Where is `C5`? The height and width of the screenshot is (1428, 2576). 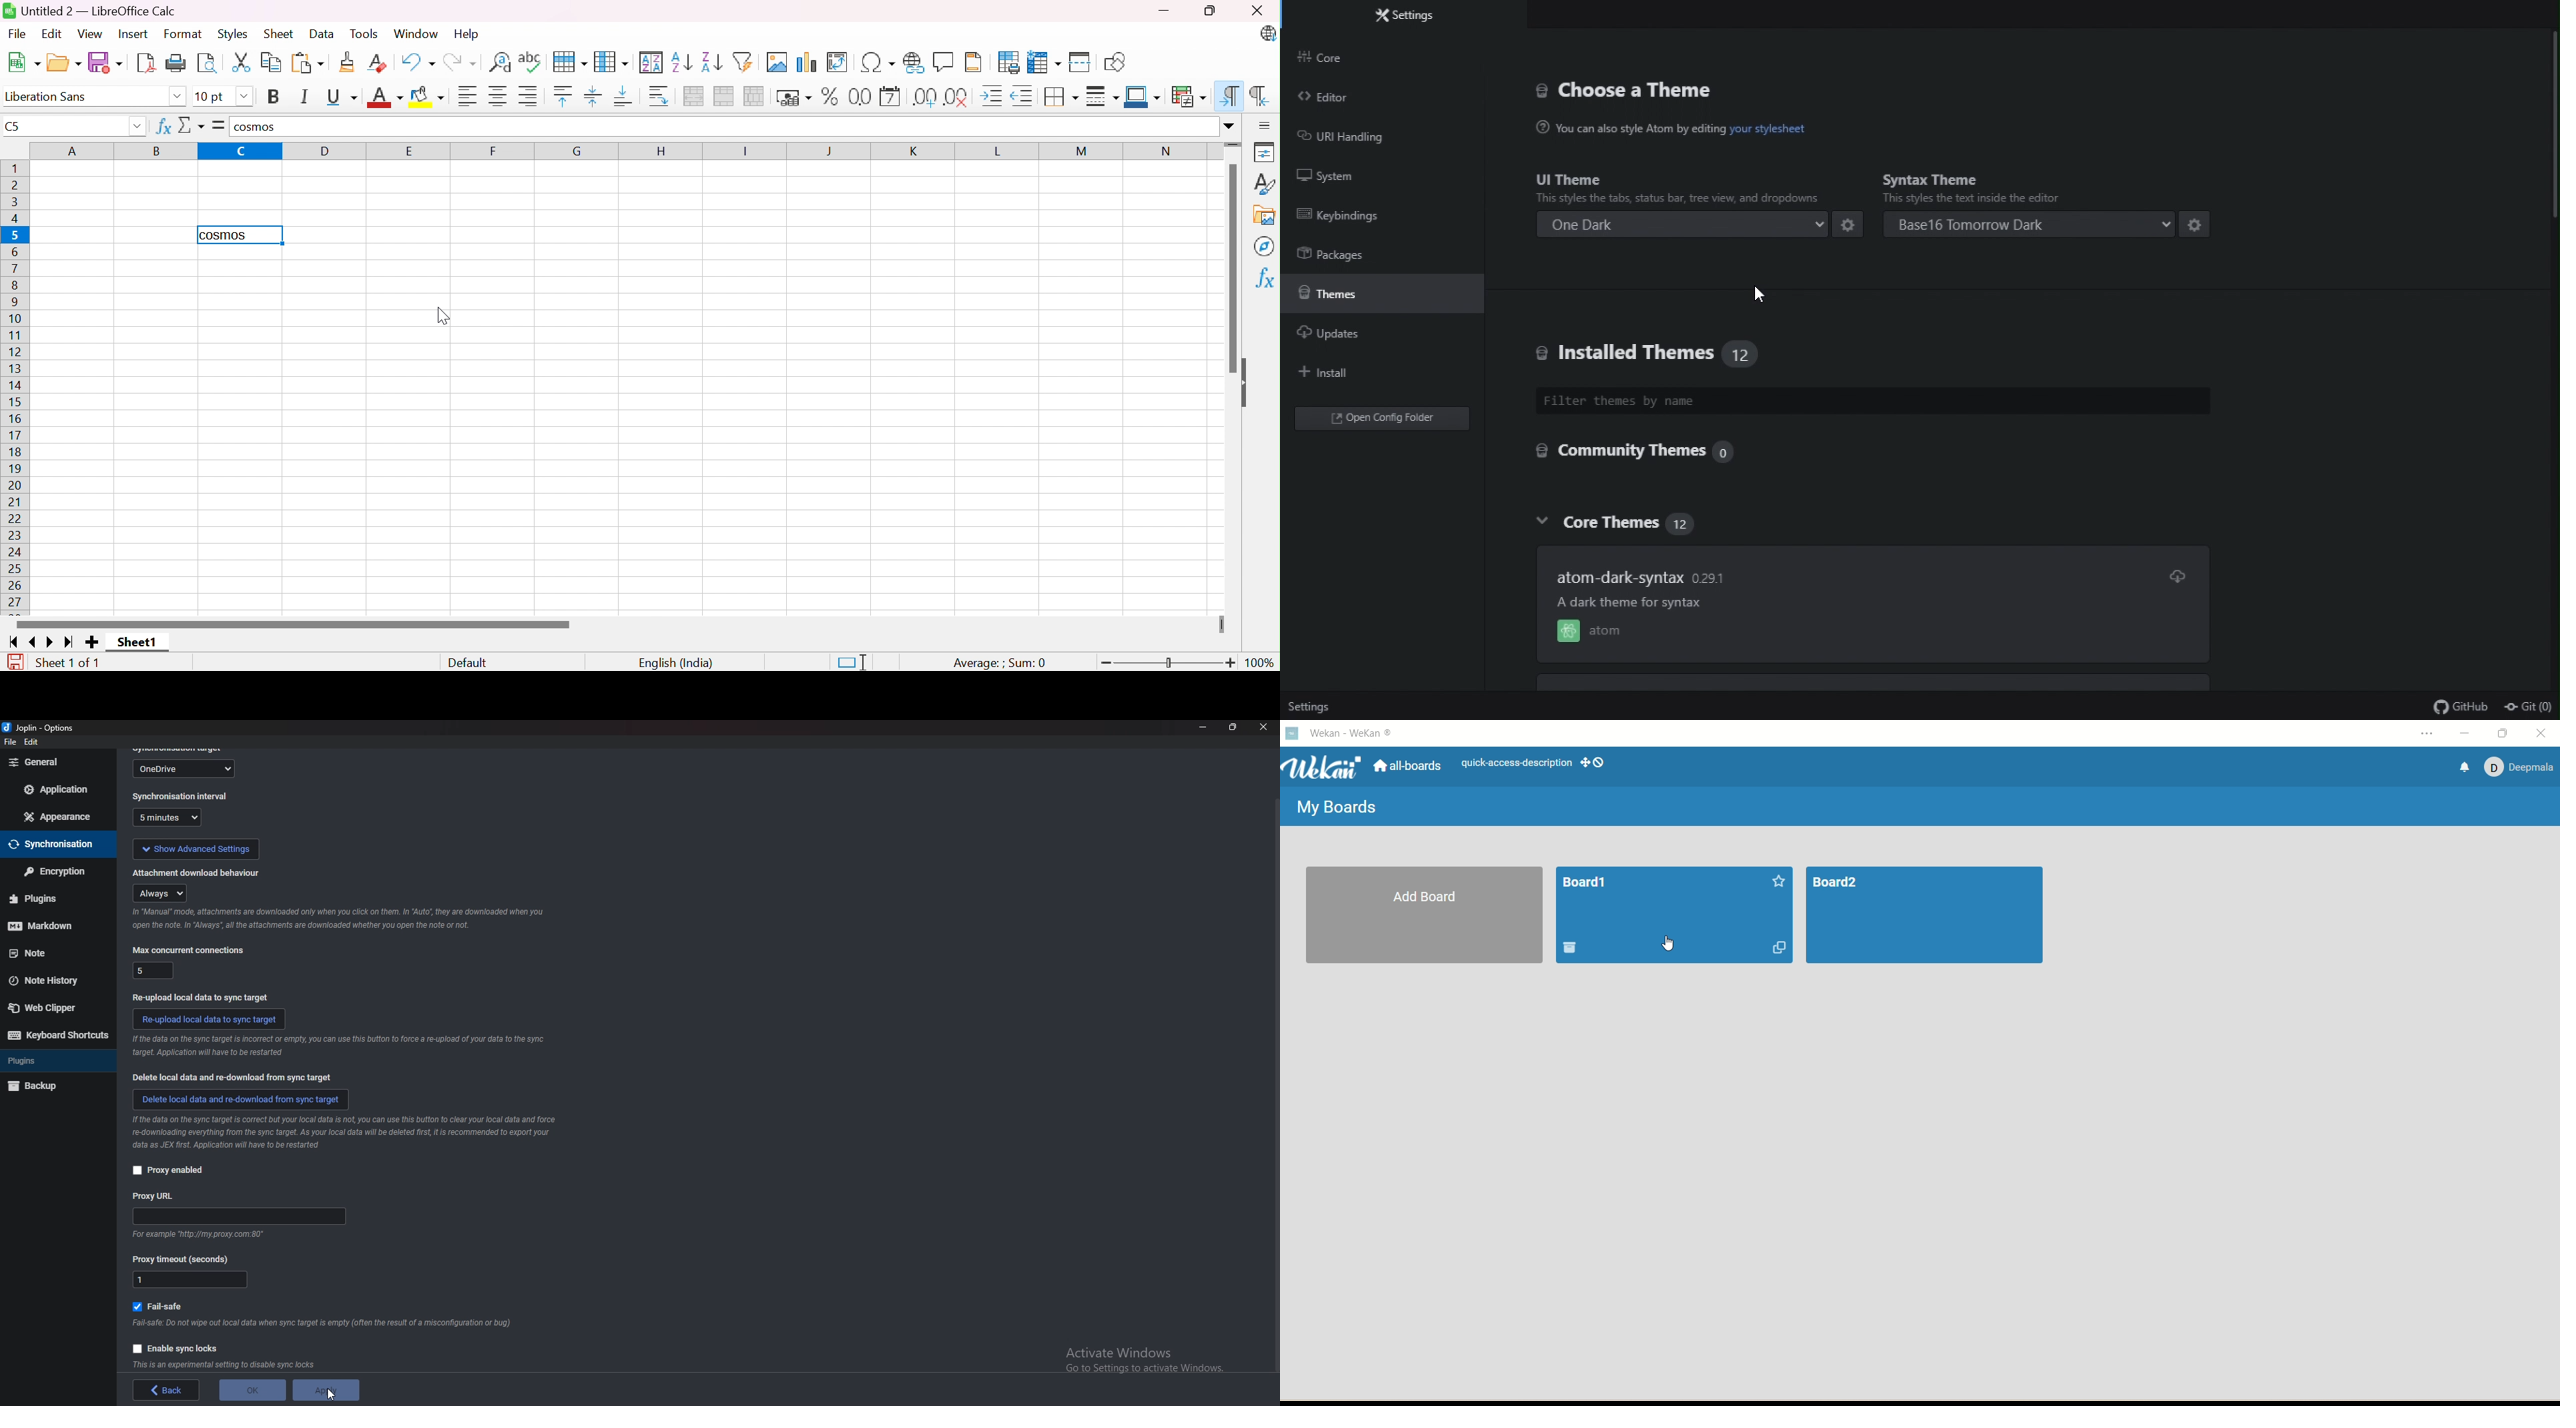
C5 is located at coordinates (14, 127).